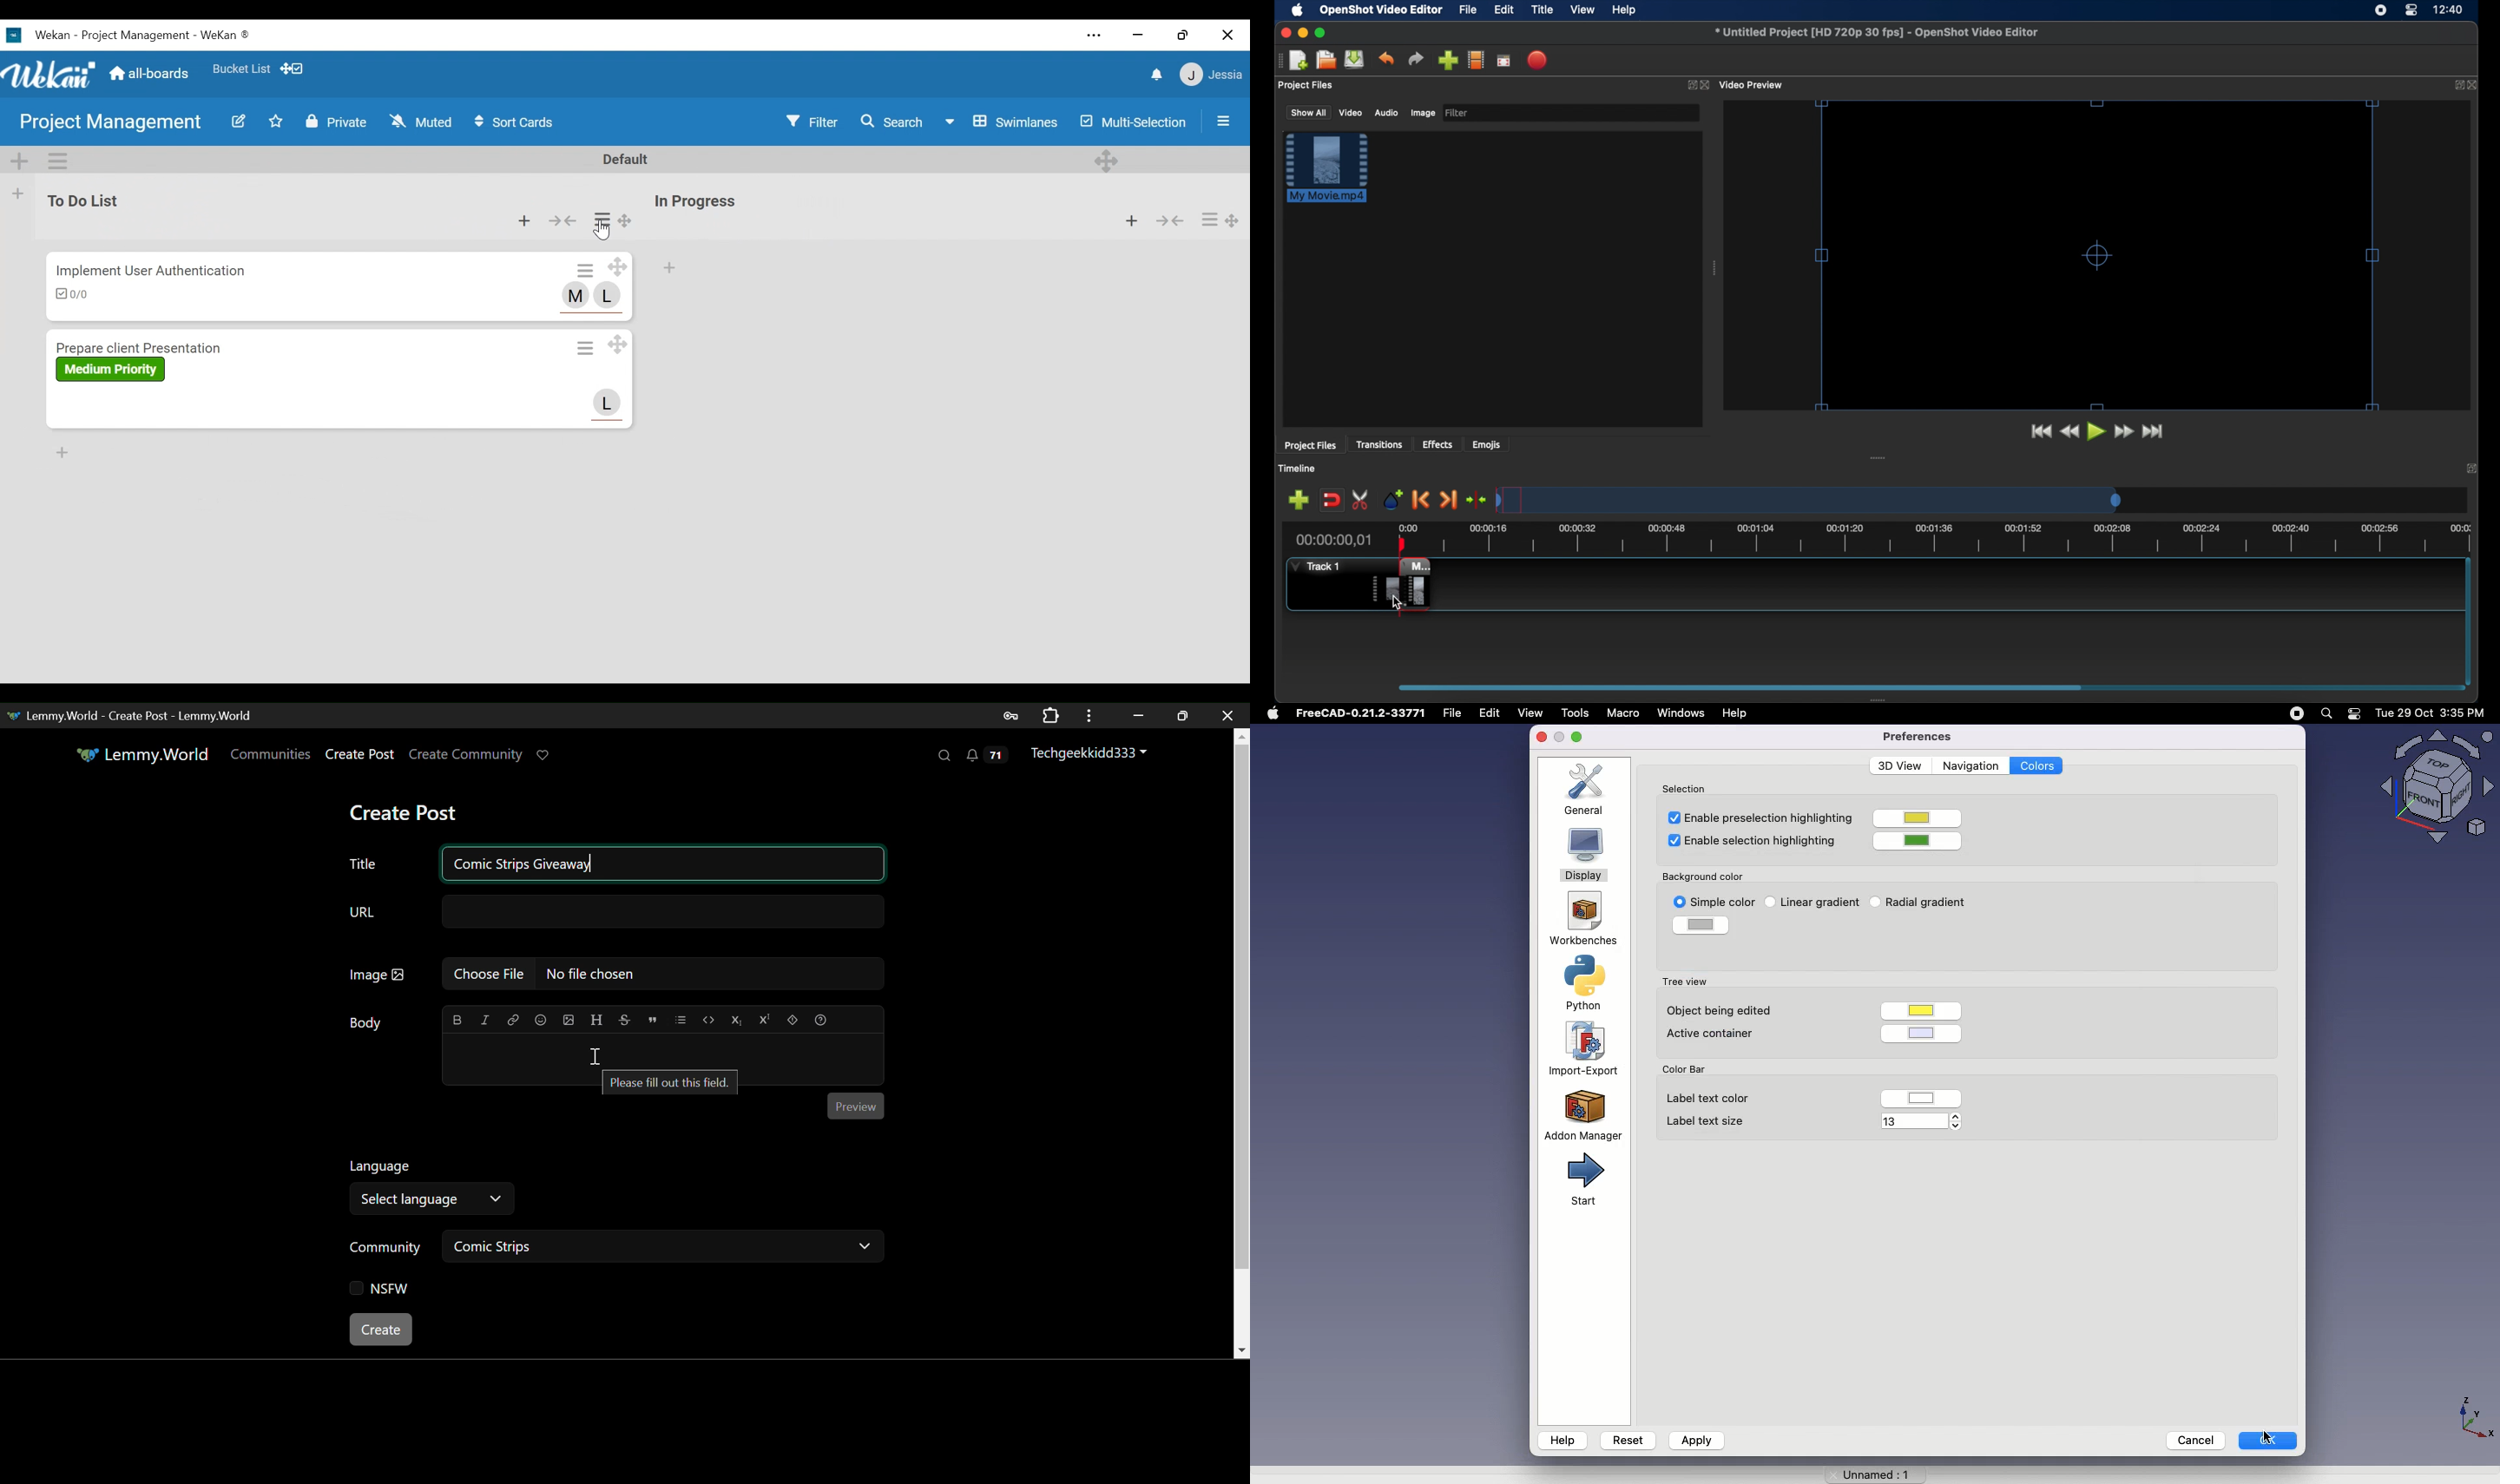 The height and width of the screenshot is (1484, 2520). Describe the element at coordinates (16, 194) in the screenshot. I see `add list` at that location.